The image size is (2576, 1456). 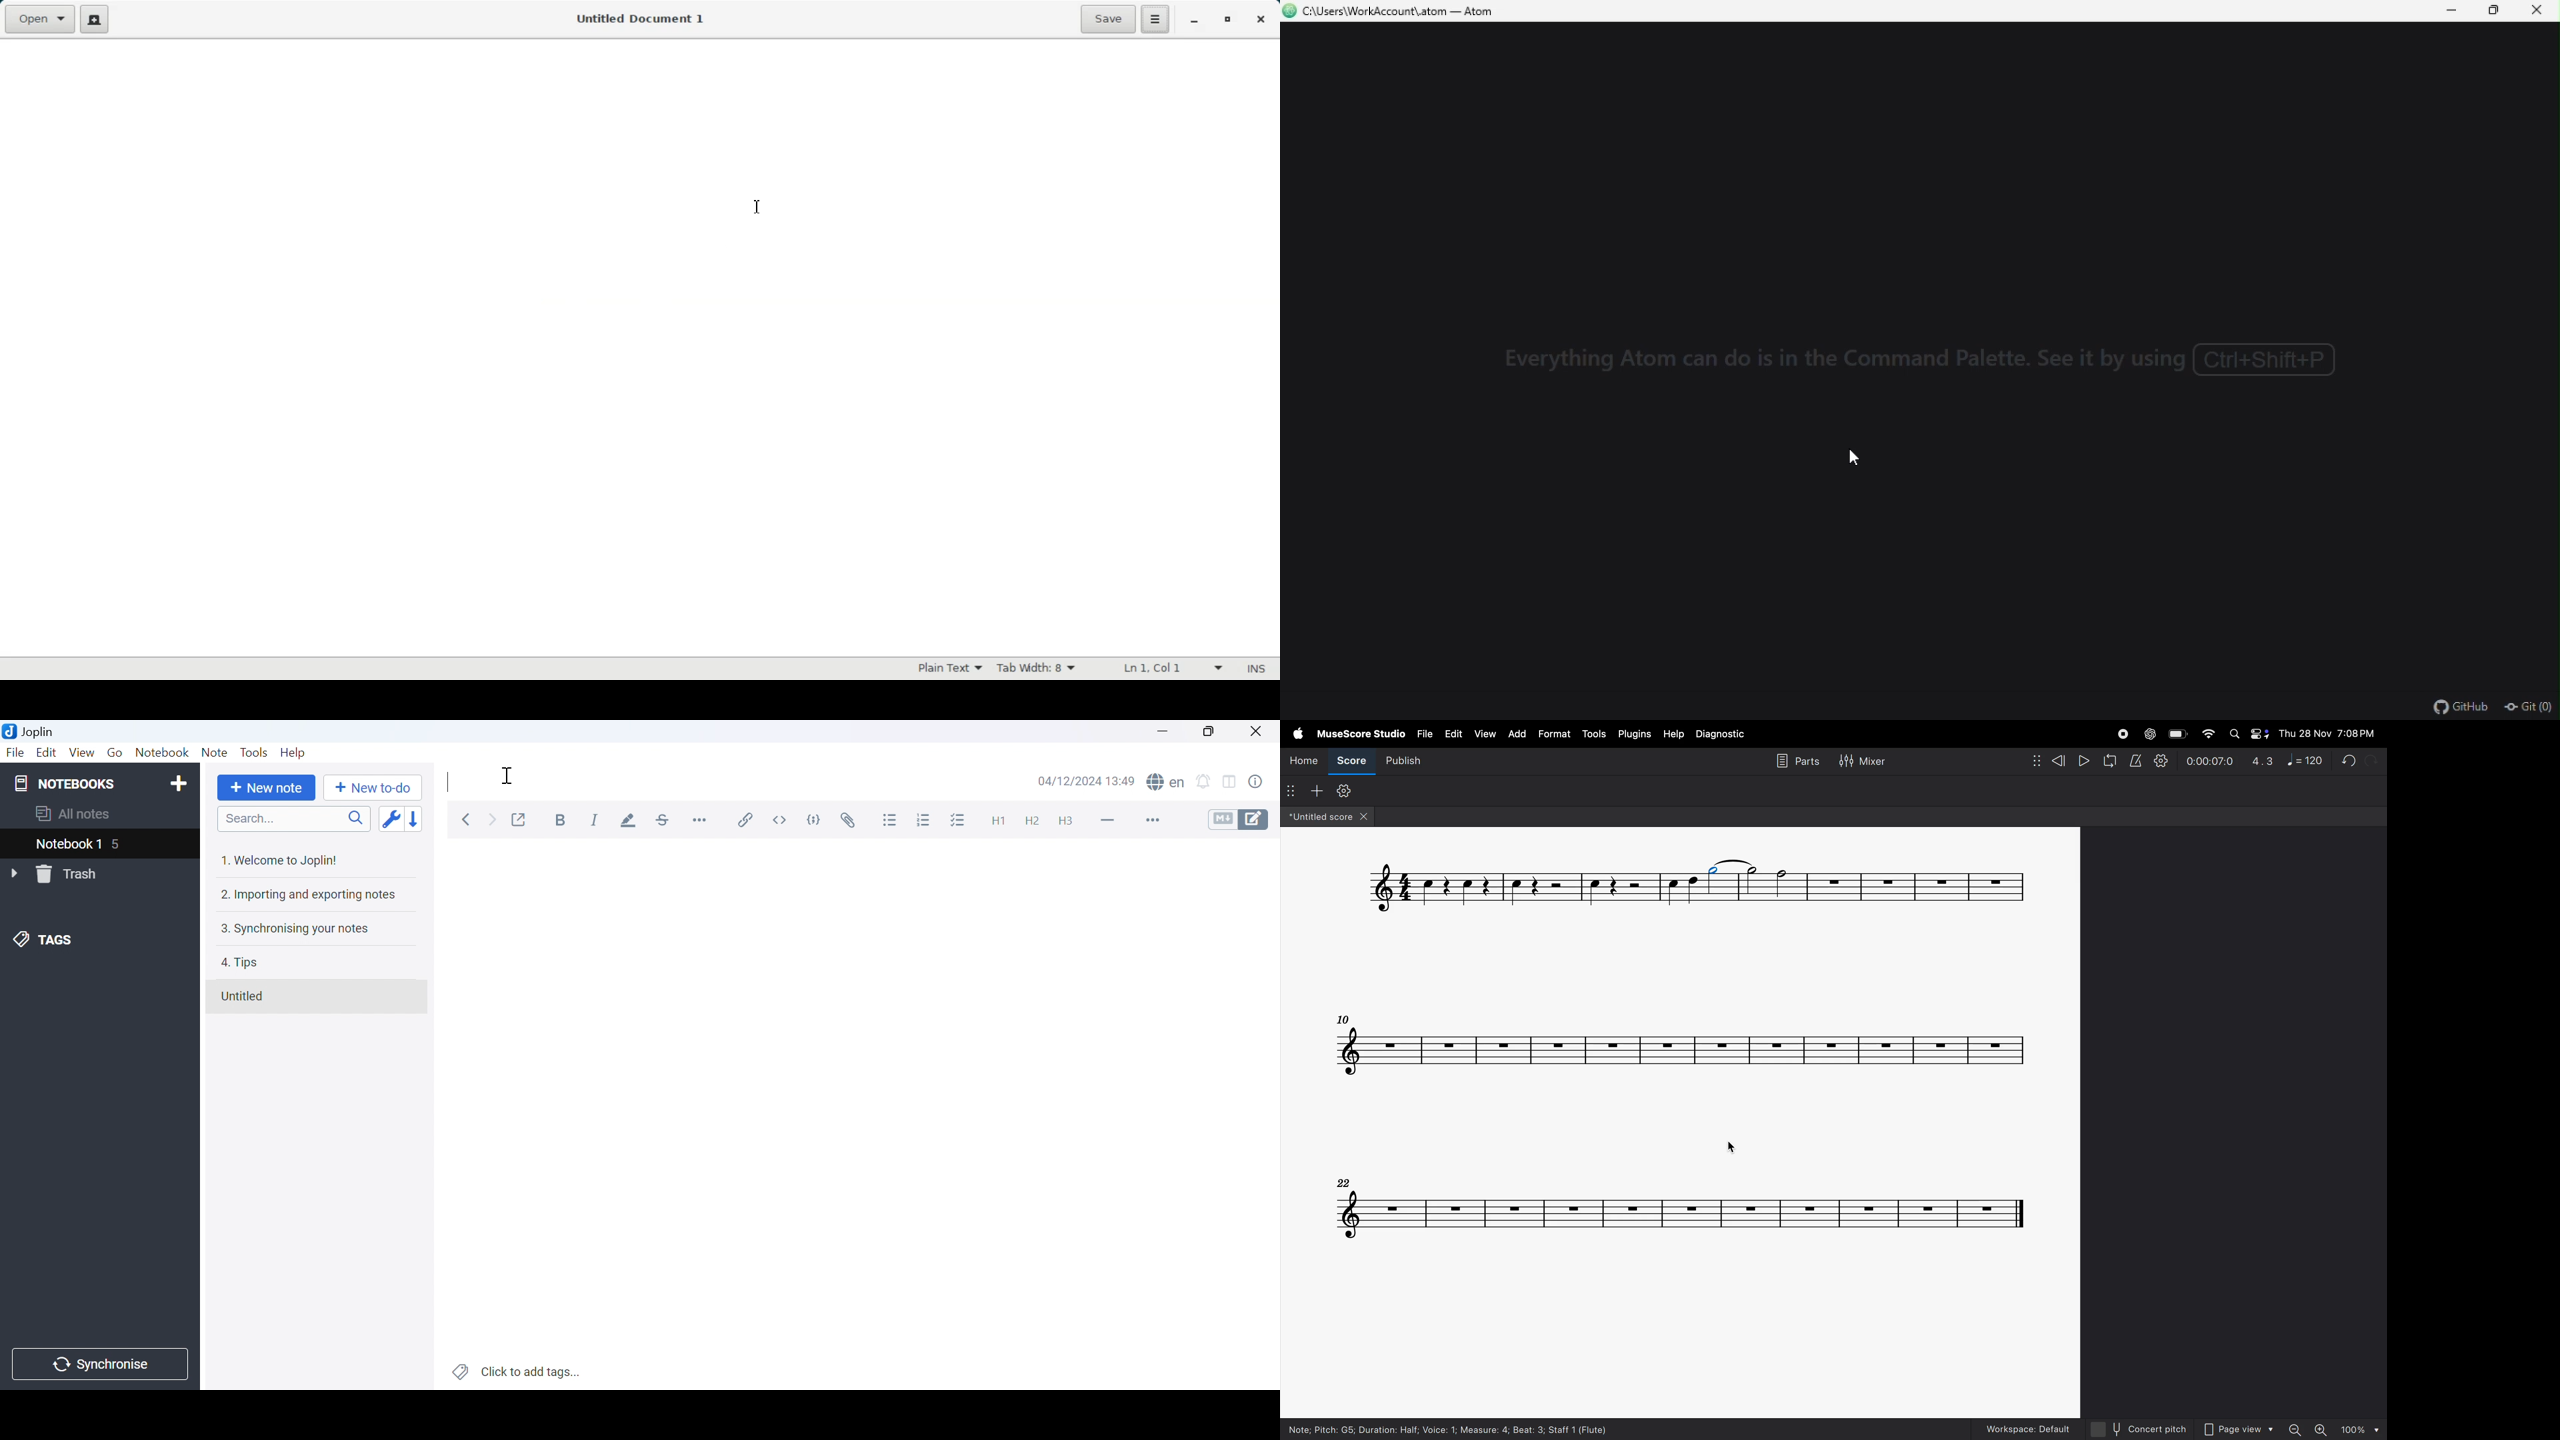 What do you see at coordinates (595, 821) in the screenshot?
I see `Italic` at bounding box center [595, 821].